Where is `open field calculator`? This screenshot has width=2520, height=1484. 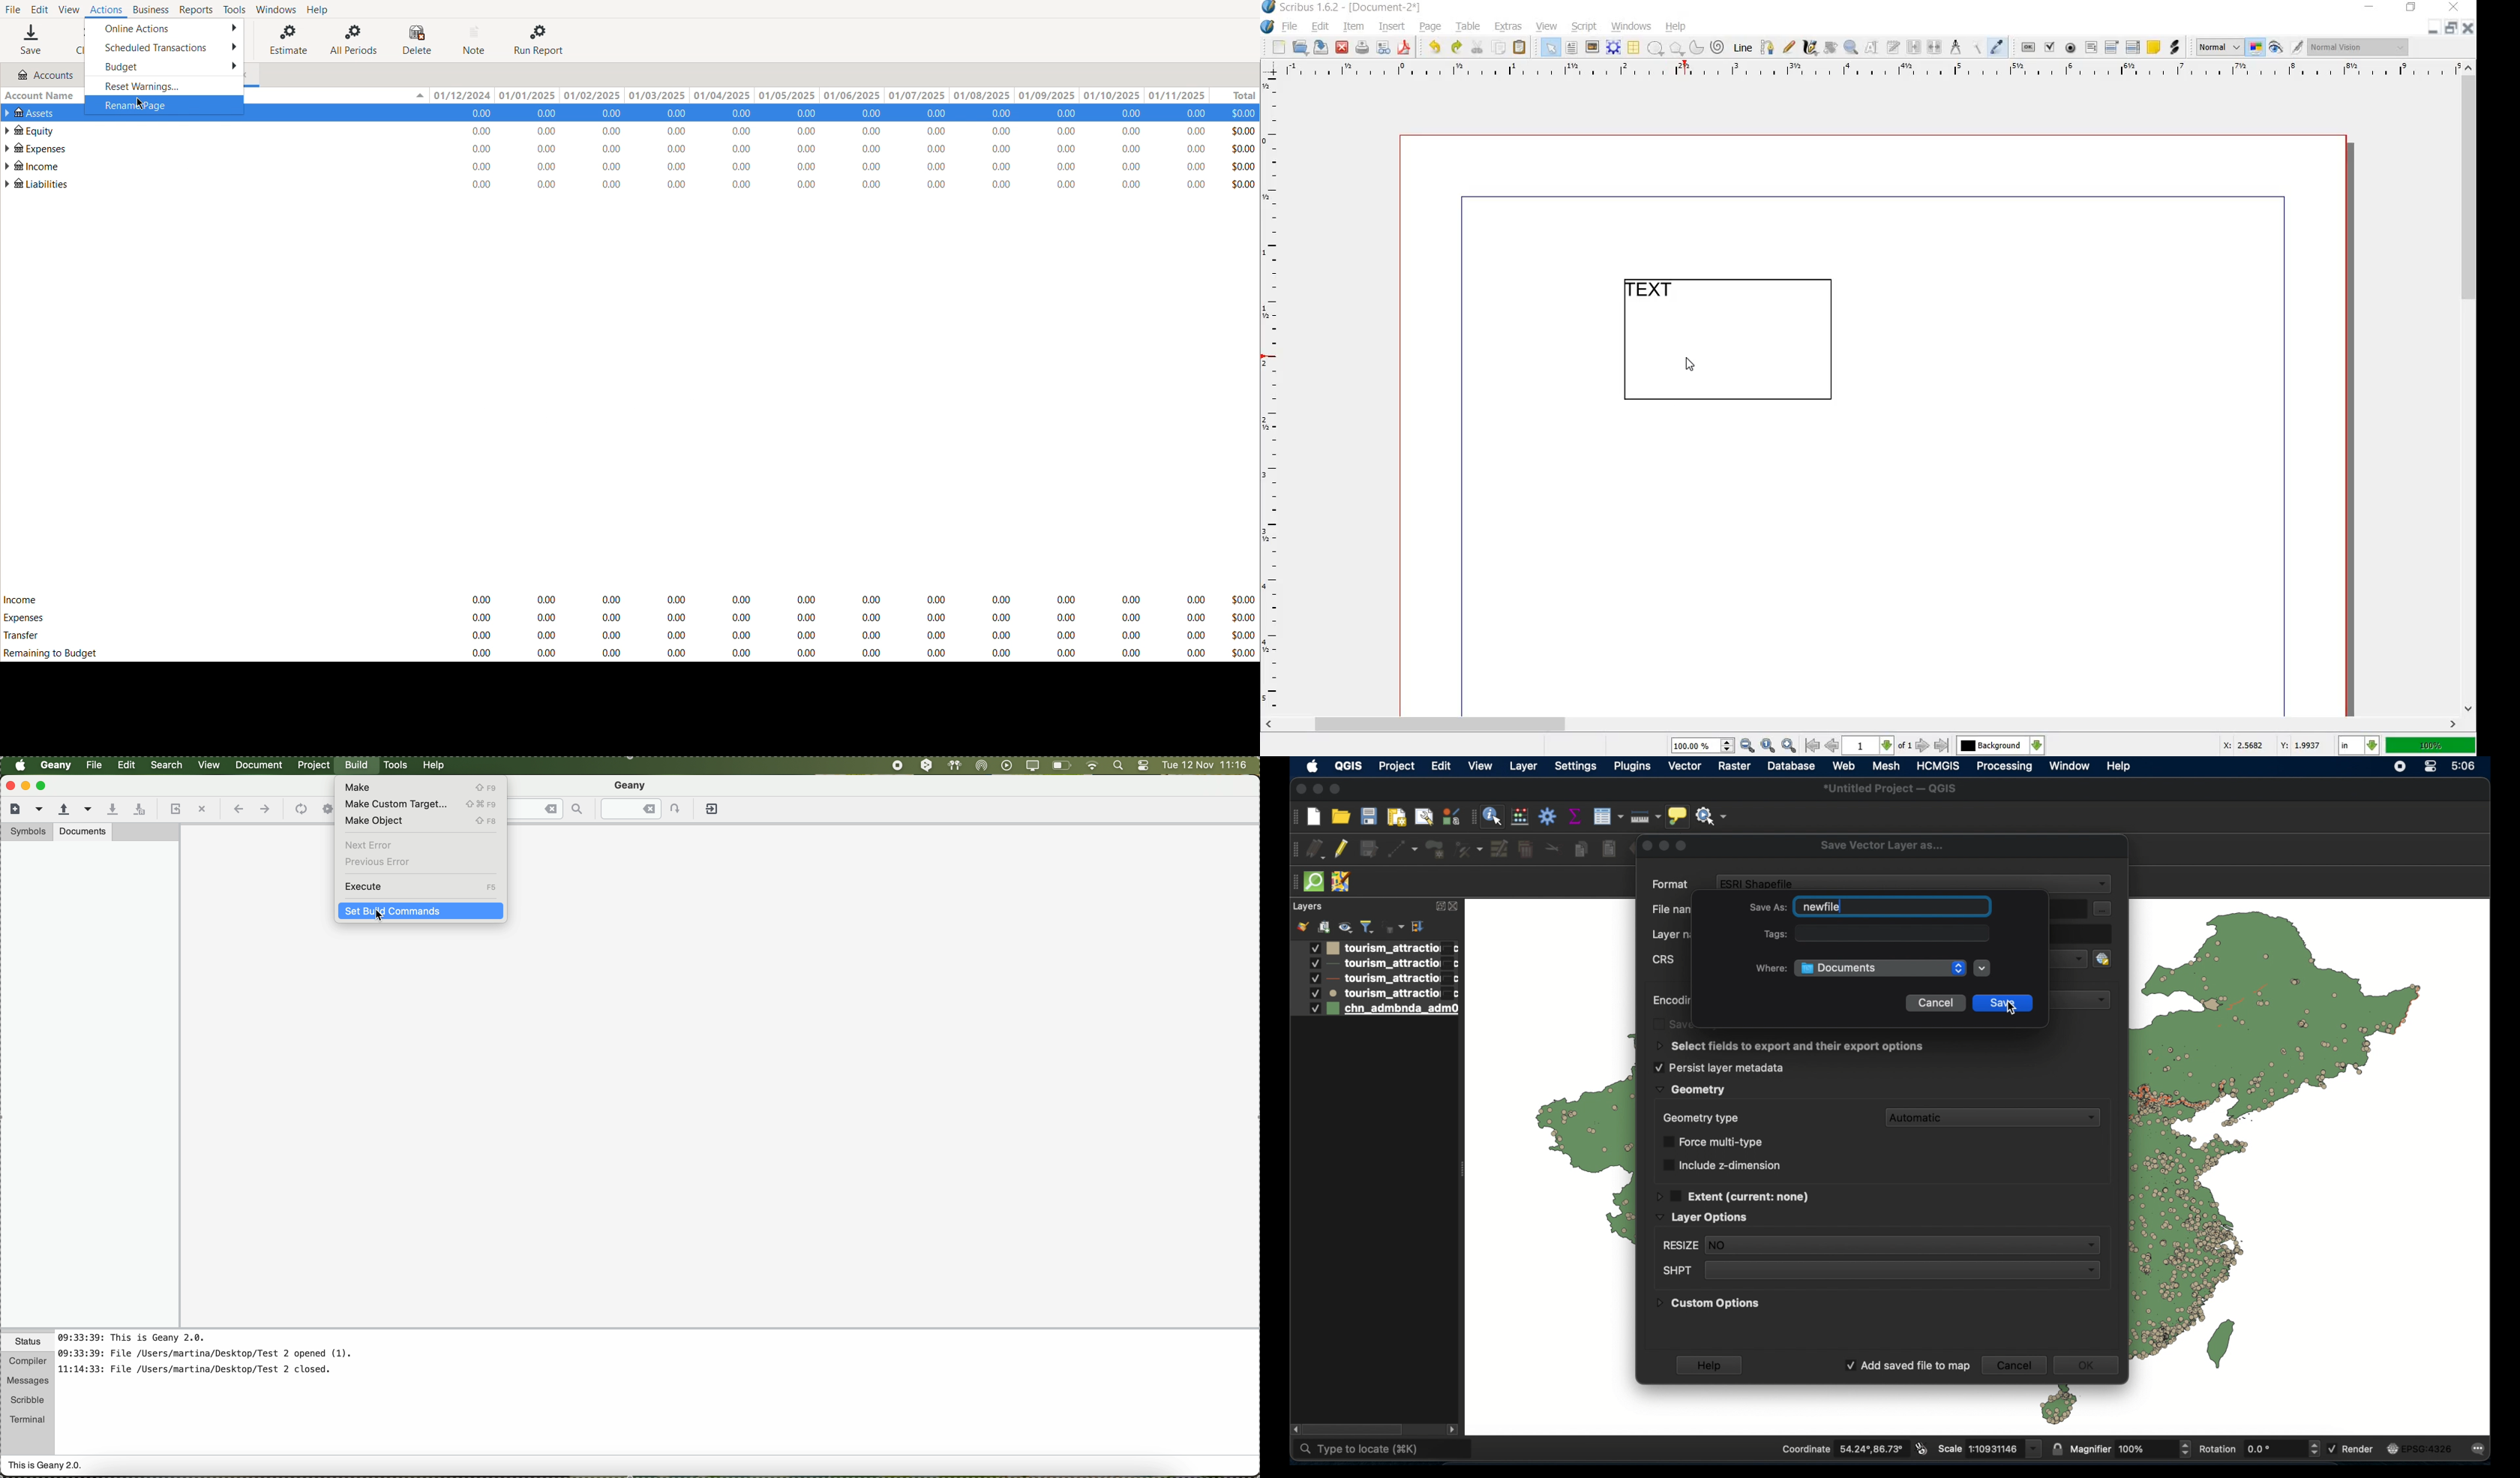
open field calculator is located at coordinates (1520, 816).